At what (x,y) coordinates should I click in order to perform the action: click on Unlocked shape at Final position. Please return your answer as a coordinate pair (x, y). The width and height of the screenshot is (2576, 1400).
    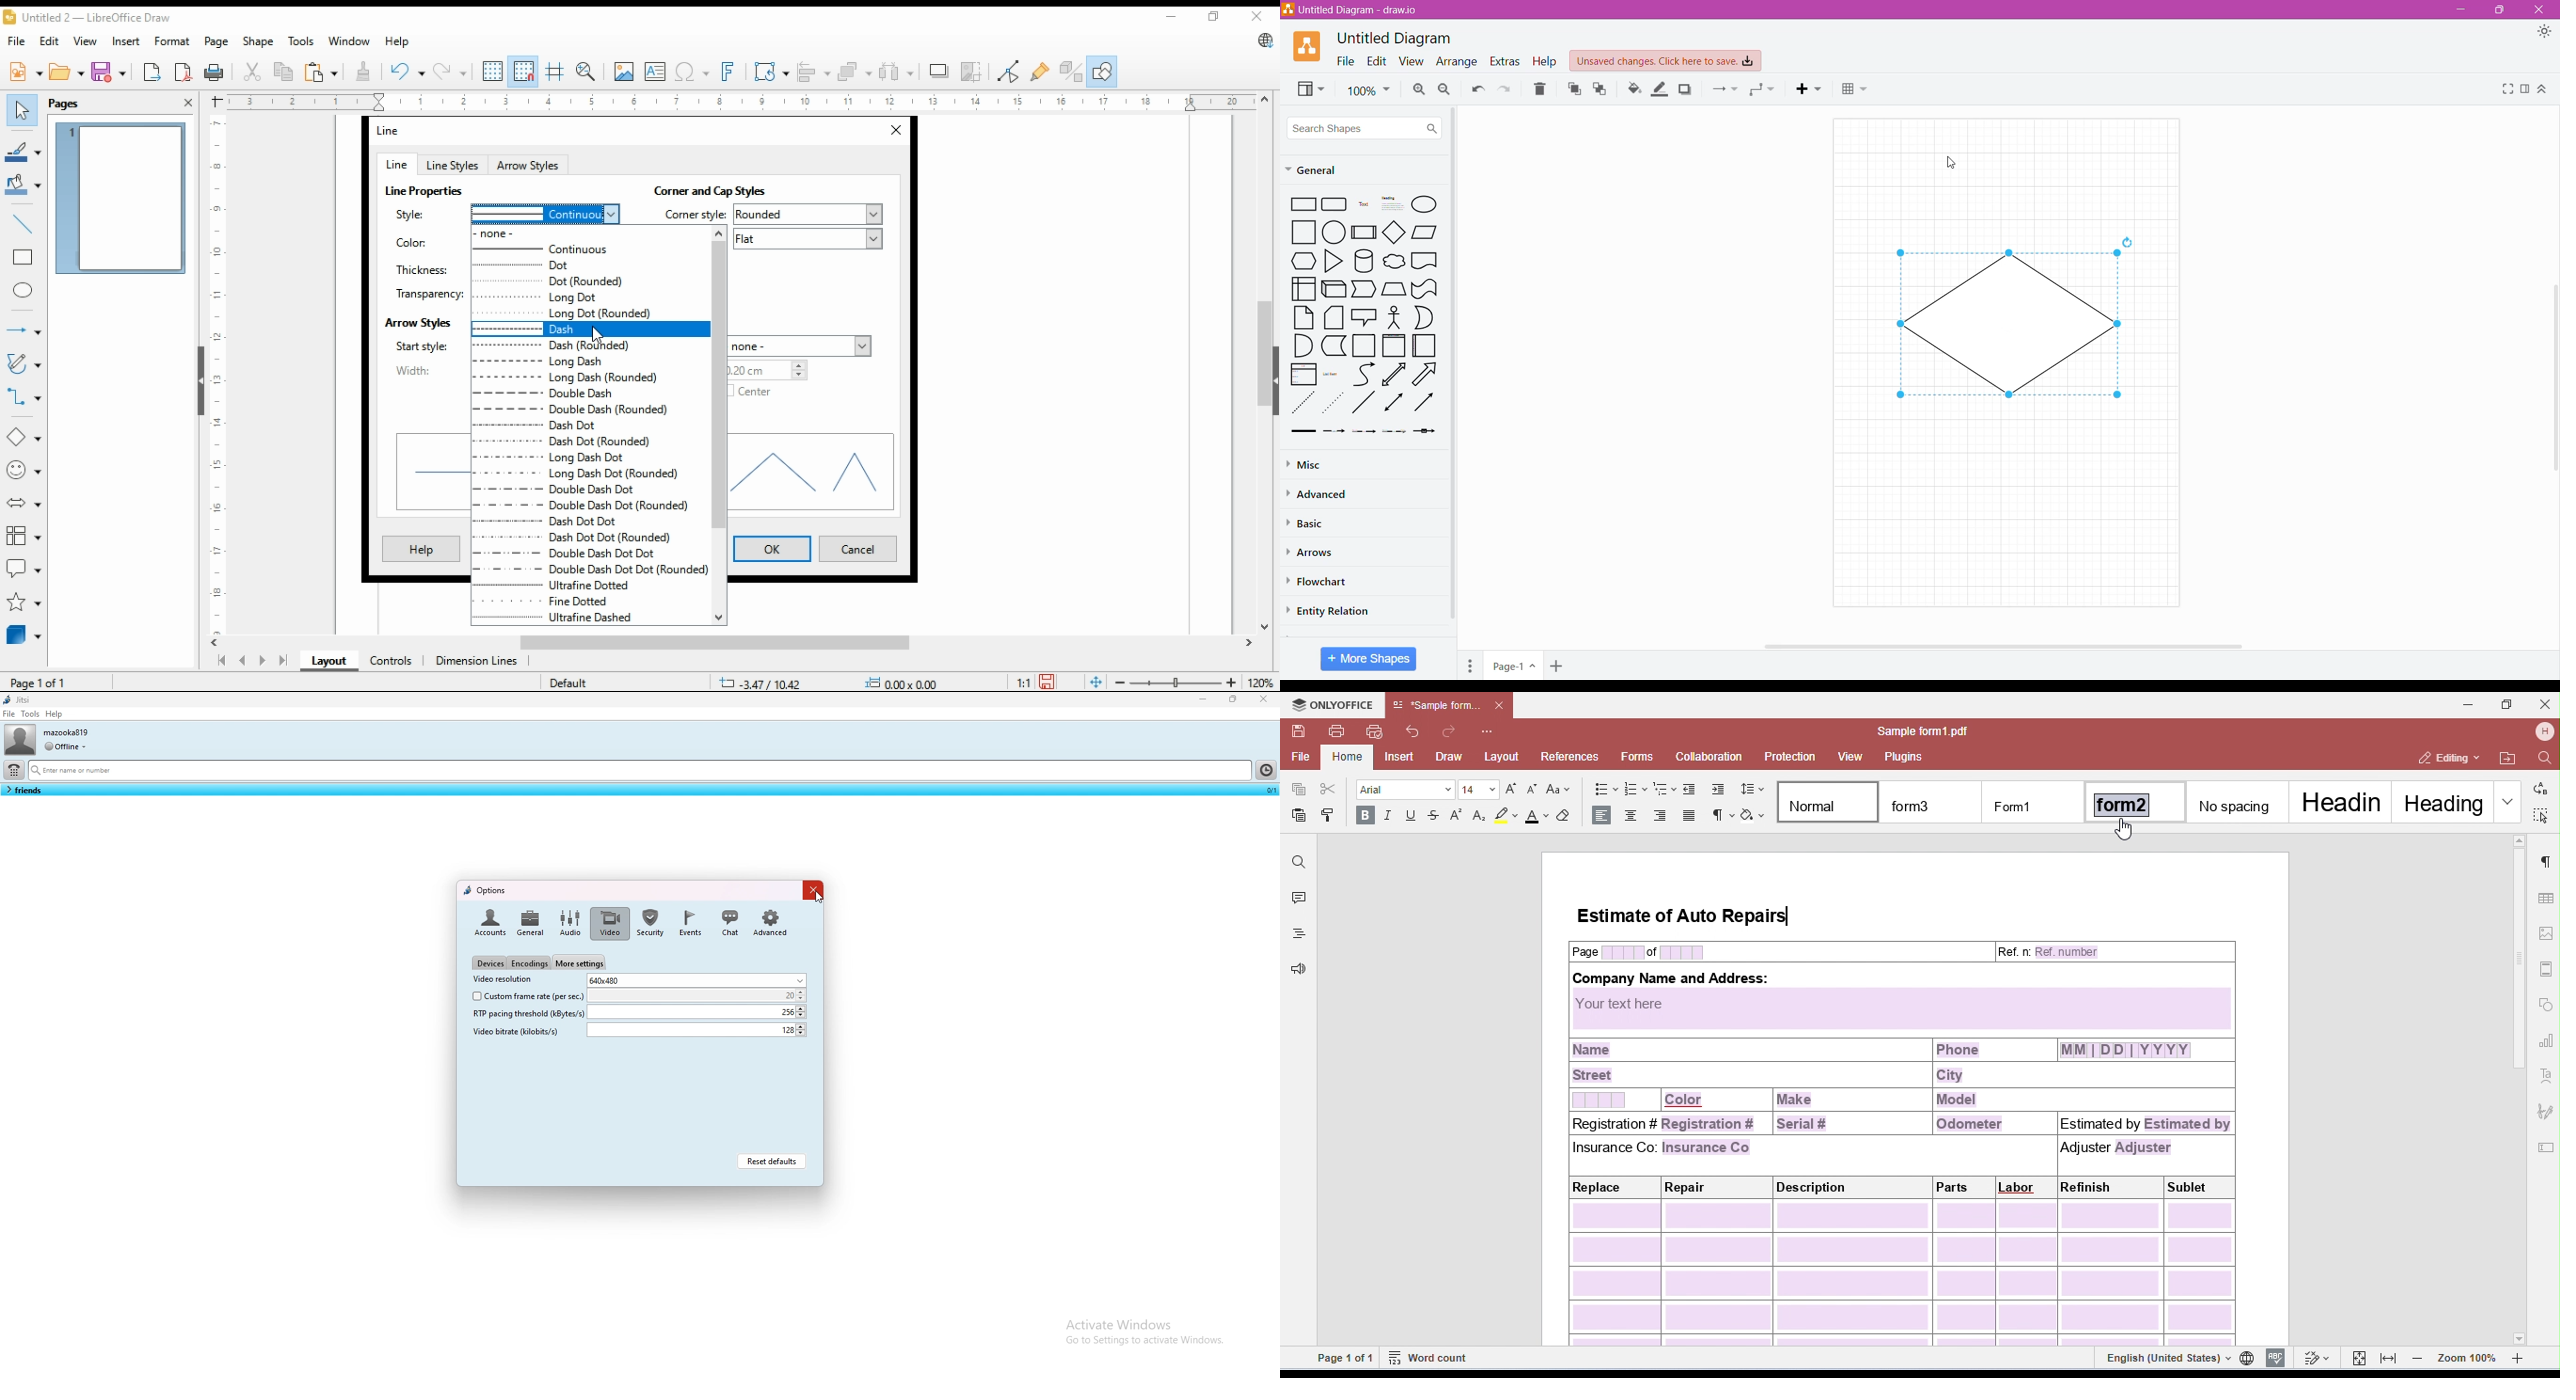
    Looking at the image, I should click on (2008, 325).